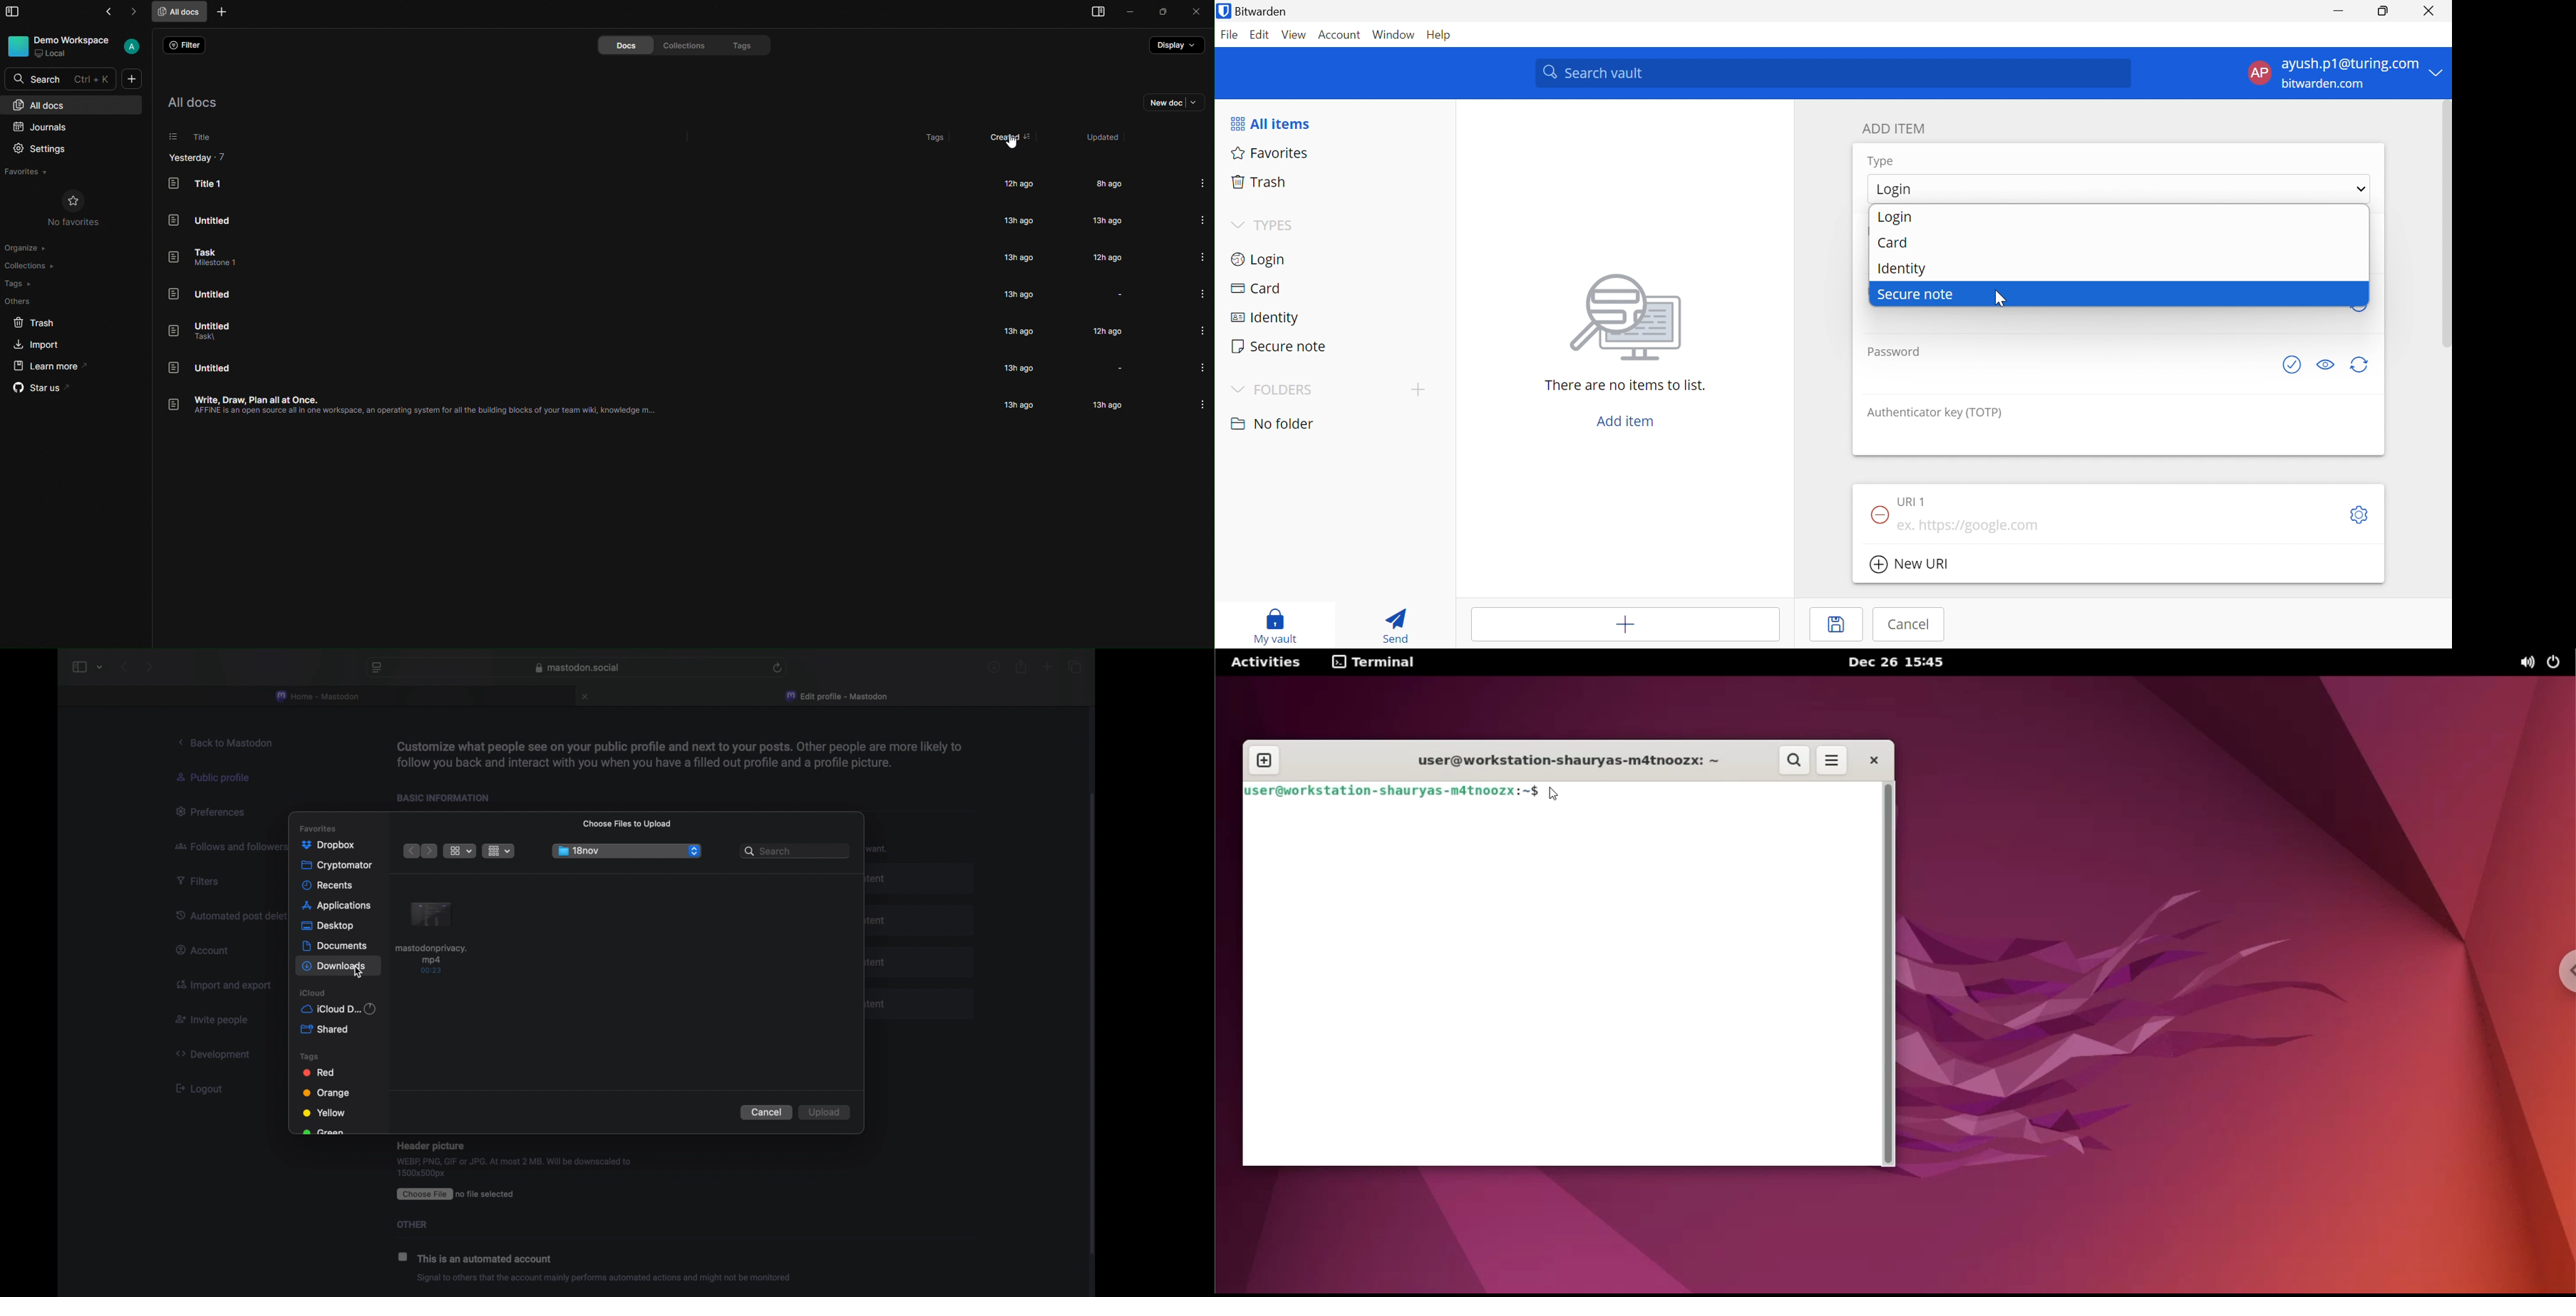 The height and width of the screenshot is (1316, 2576). I want to click on Minimize, so click(2340, 10).